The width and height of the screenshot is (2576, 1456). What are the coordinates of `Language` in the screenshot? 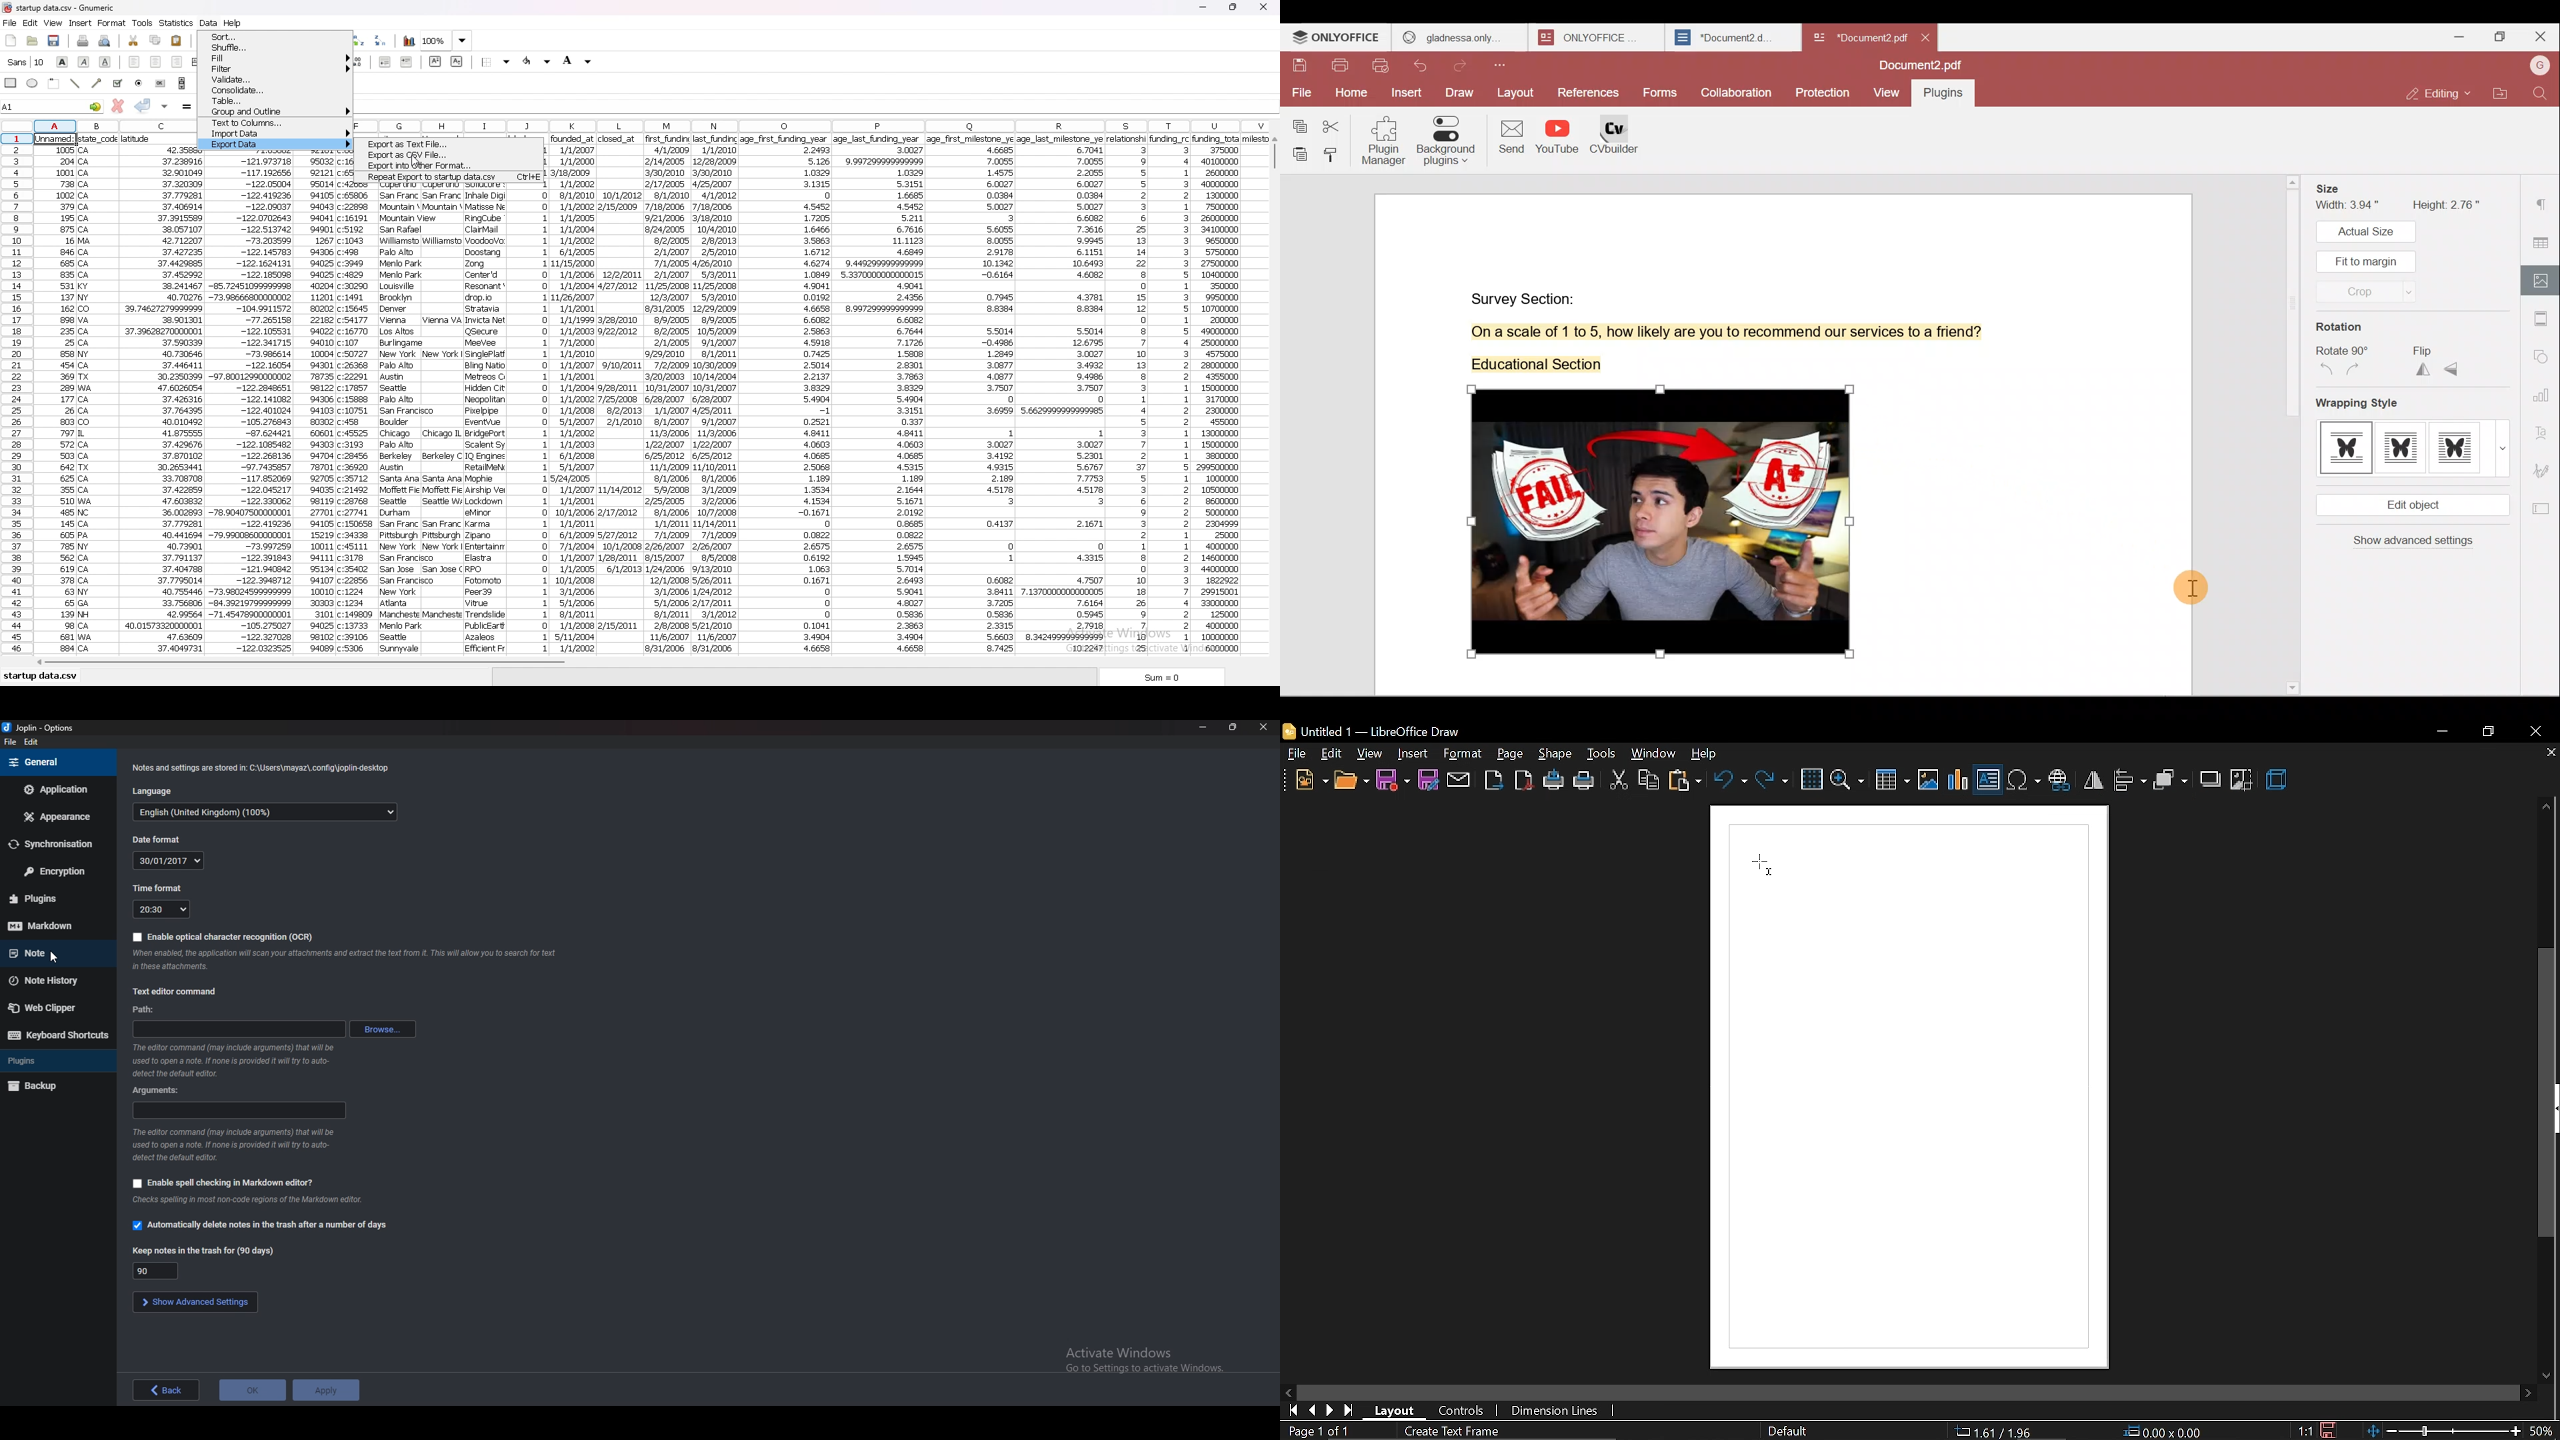 It's located at (159, 789).